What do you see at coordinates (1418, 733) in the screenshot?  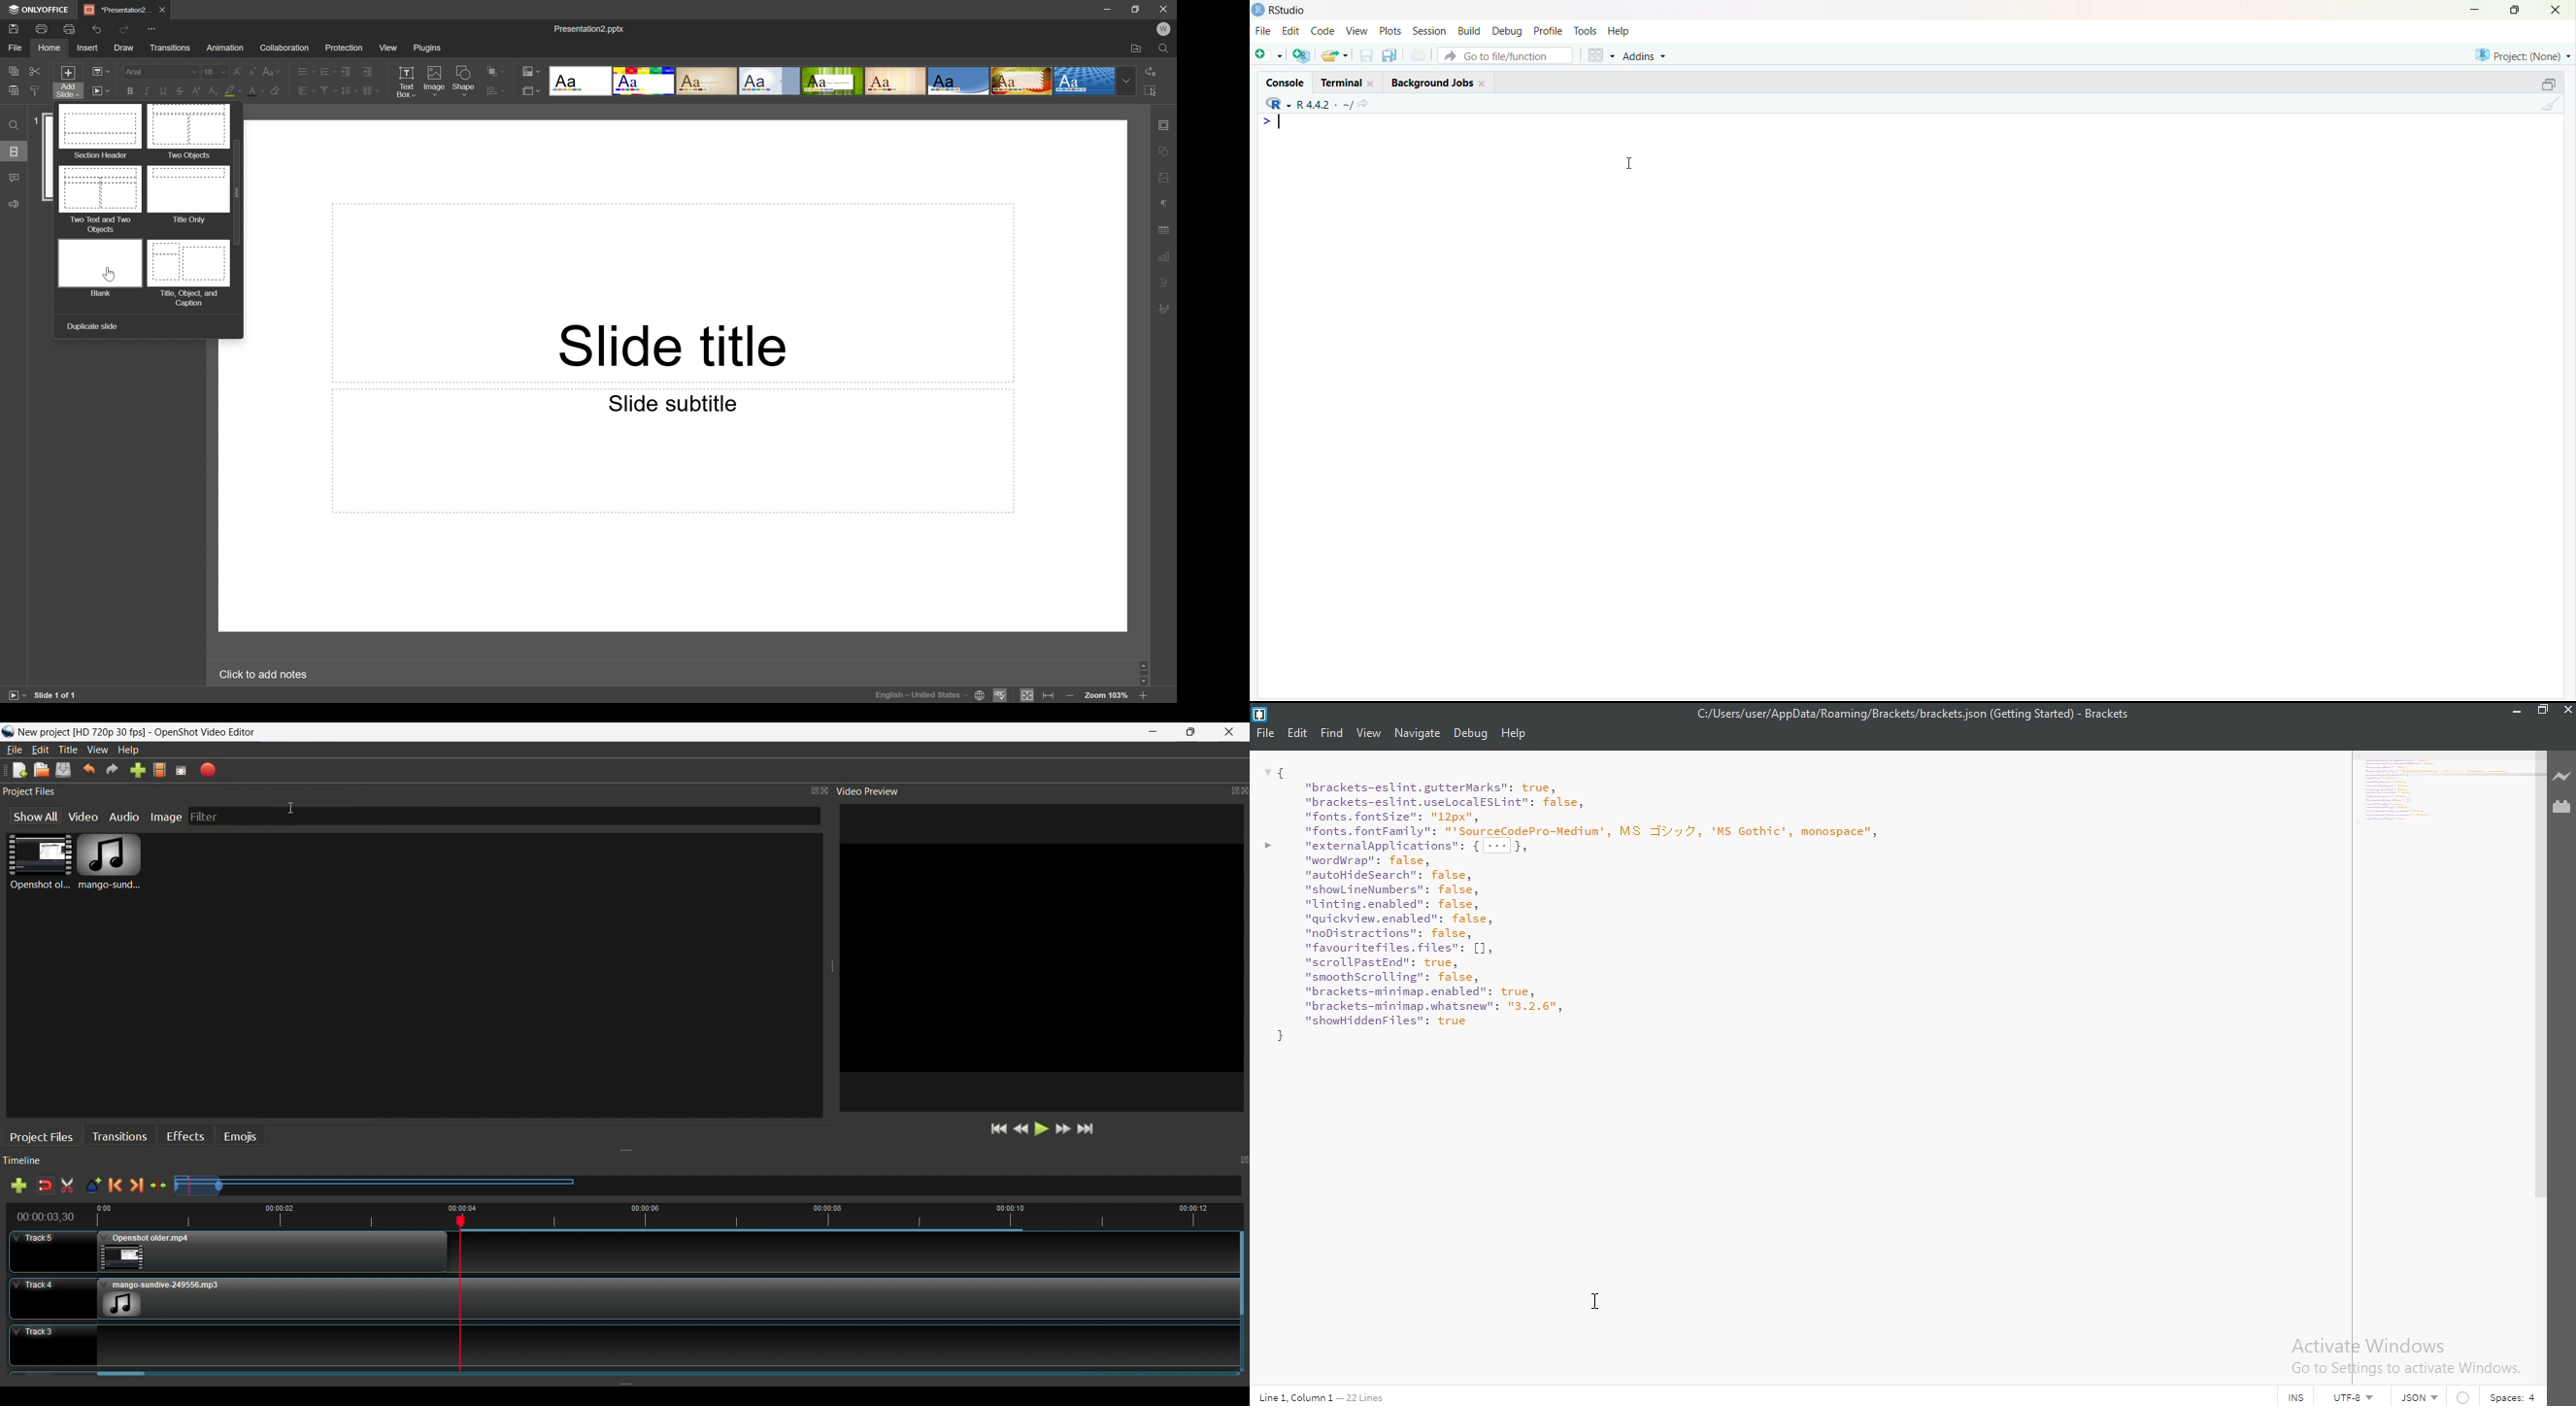 I see `Navigate` at bounding box center [1418, 733].